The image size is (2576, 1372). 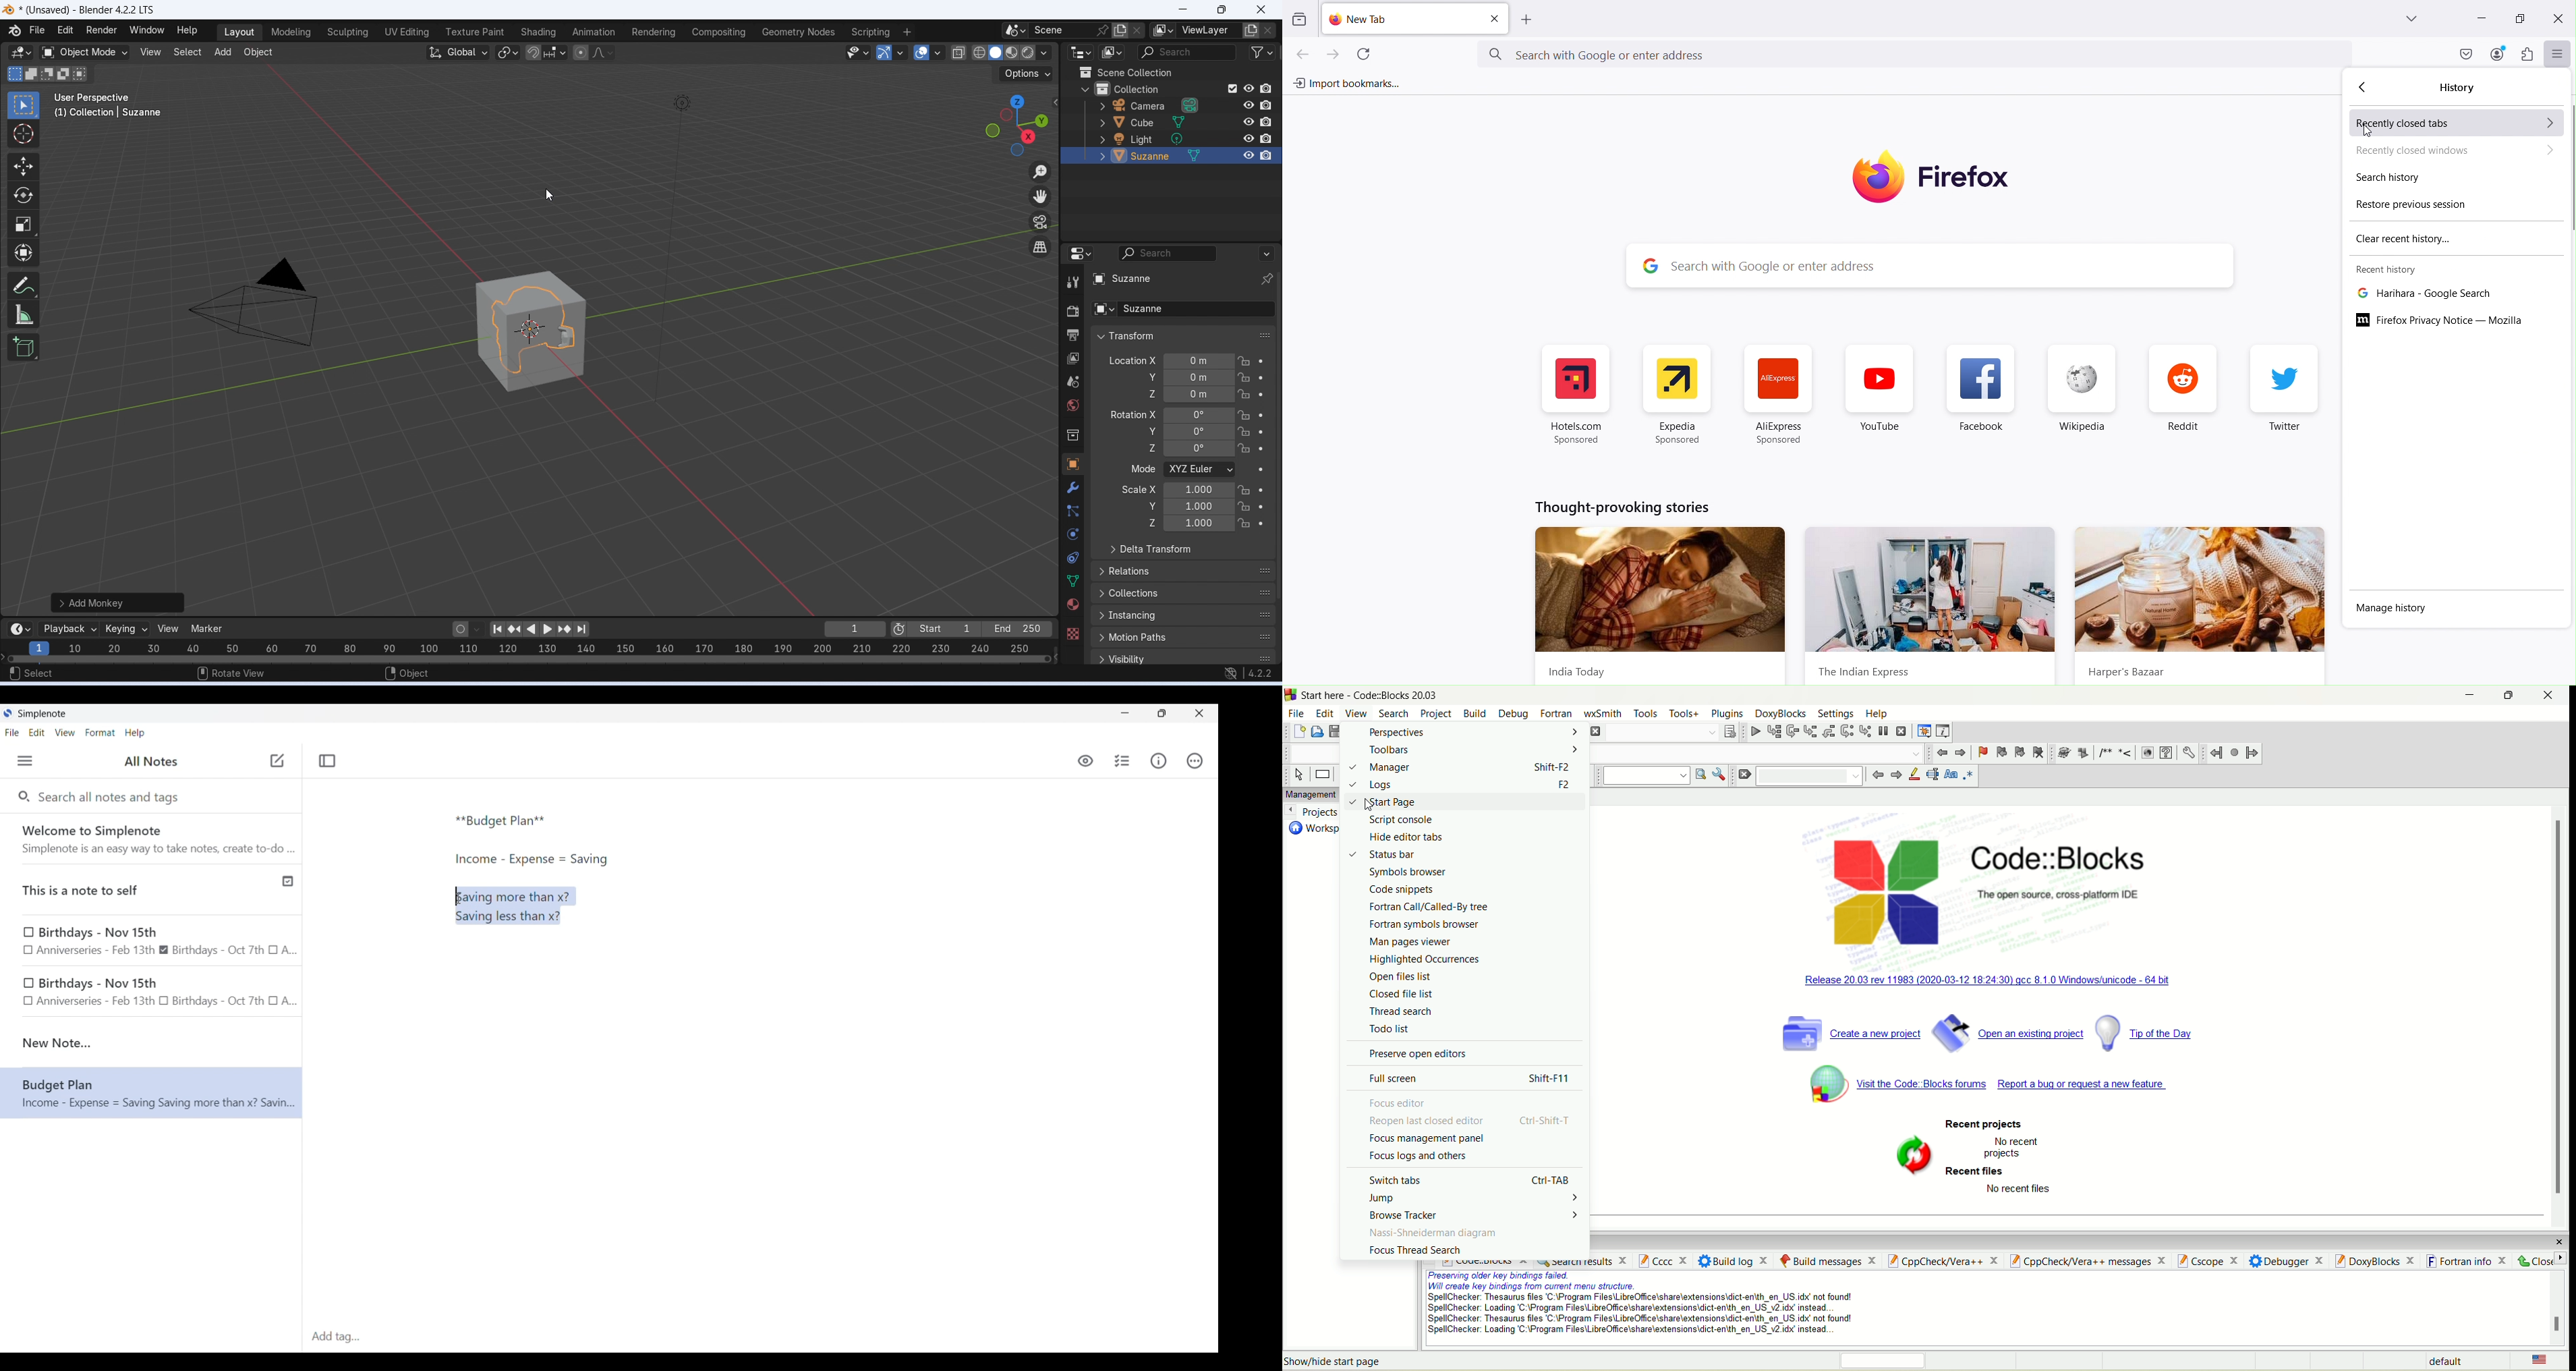 What do you see at coordinates (1828, 730) in the screenshot?
I see `step out` at bounding box center [1828, 730].